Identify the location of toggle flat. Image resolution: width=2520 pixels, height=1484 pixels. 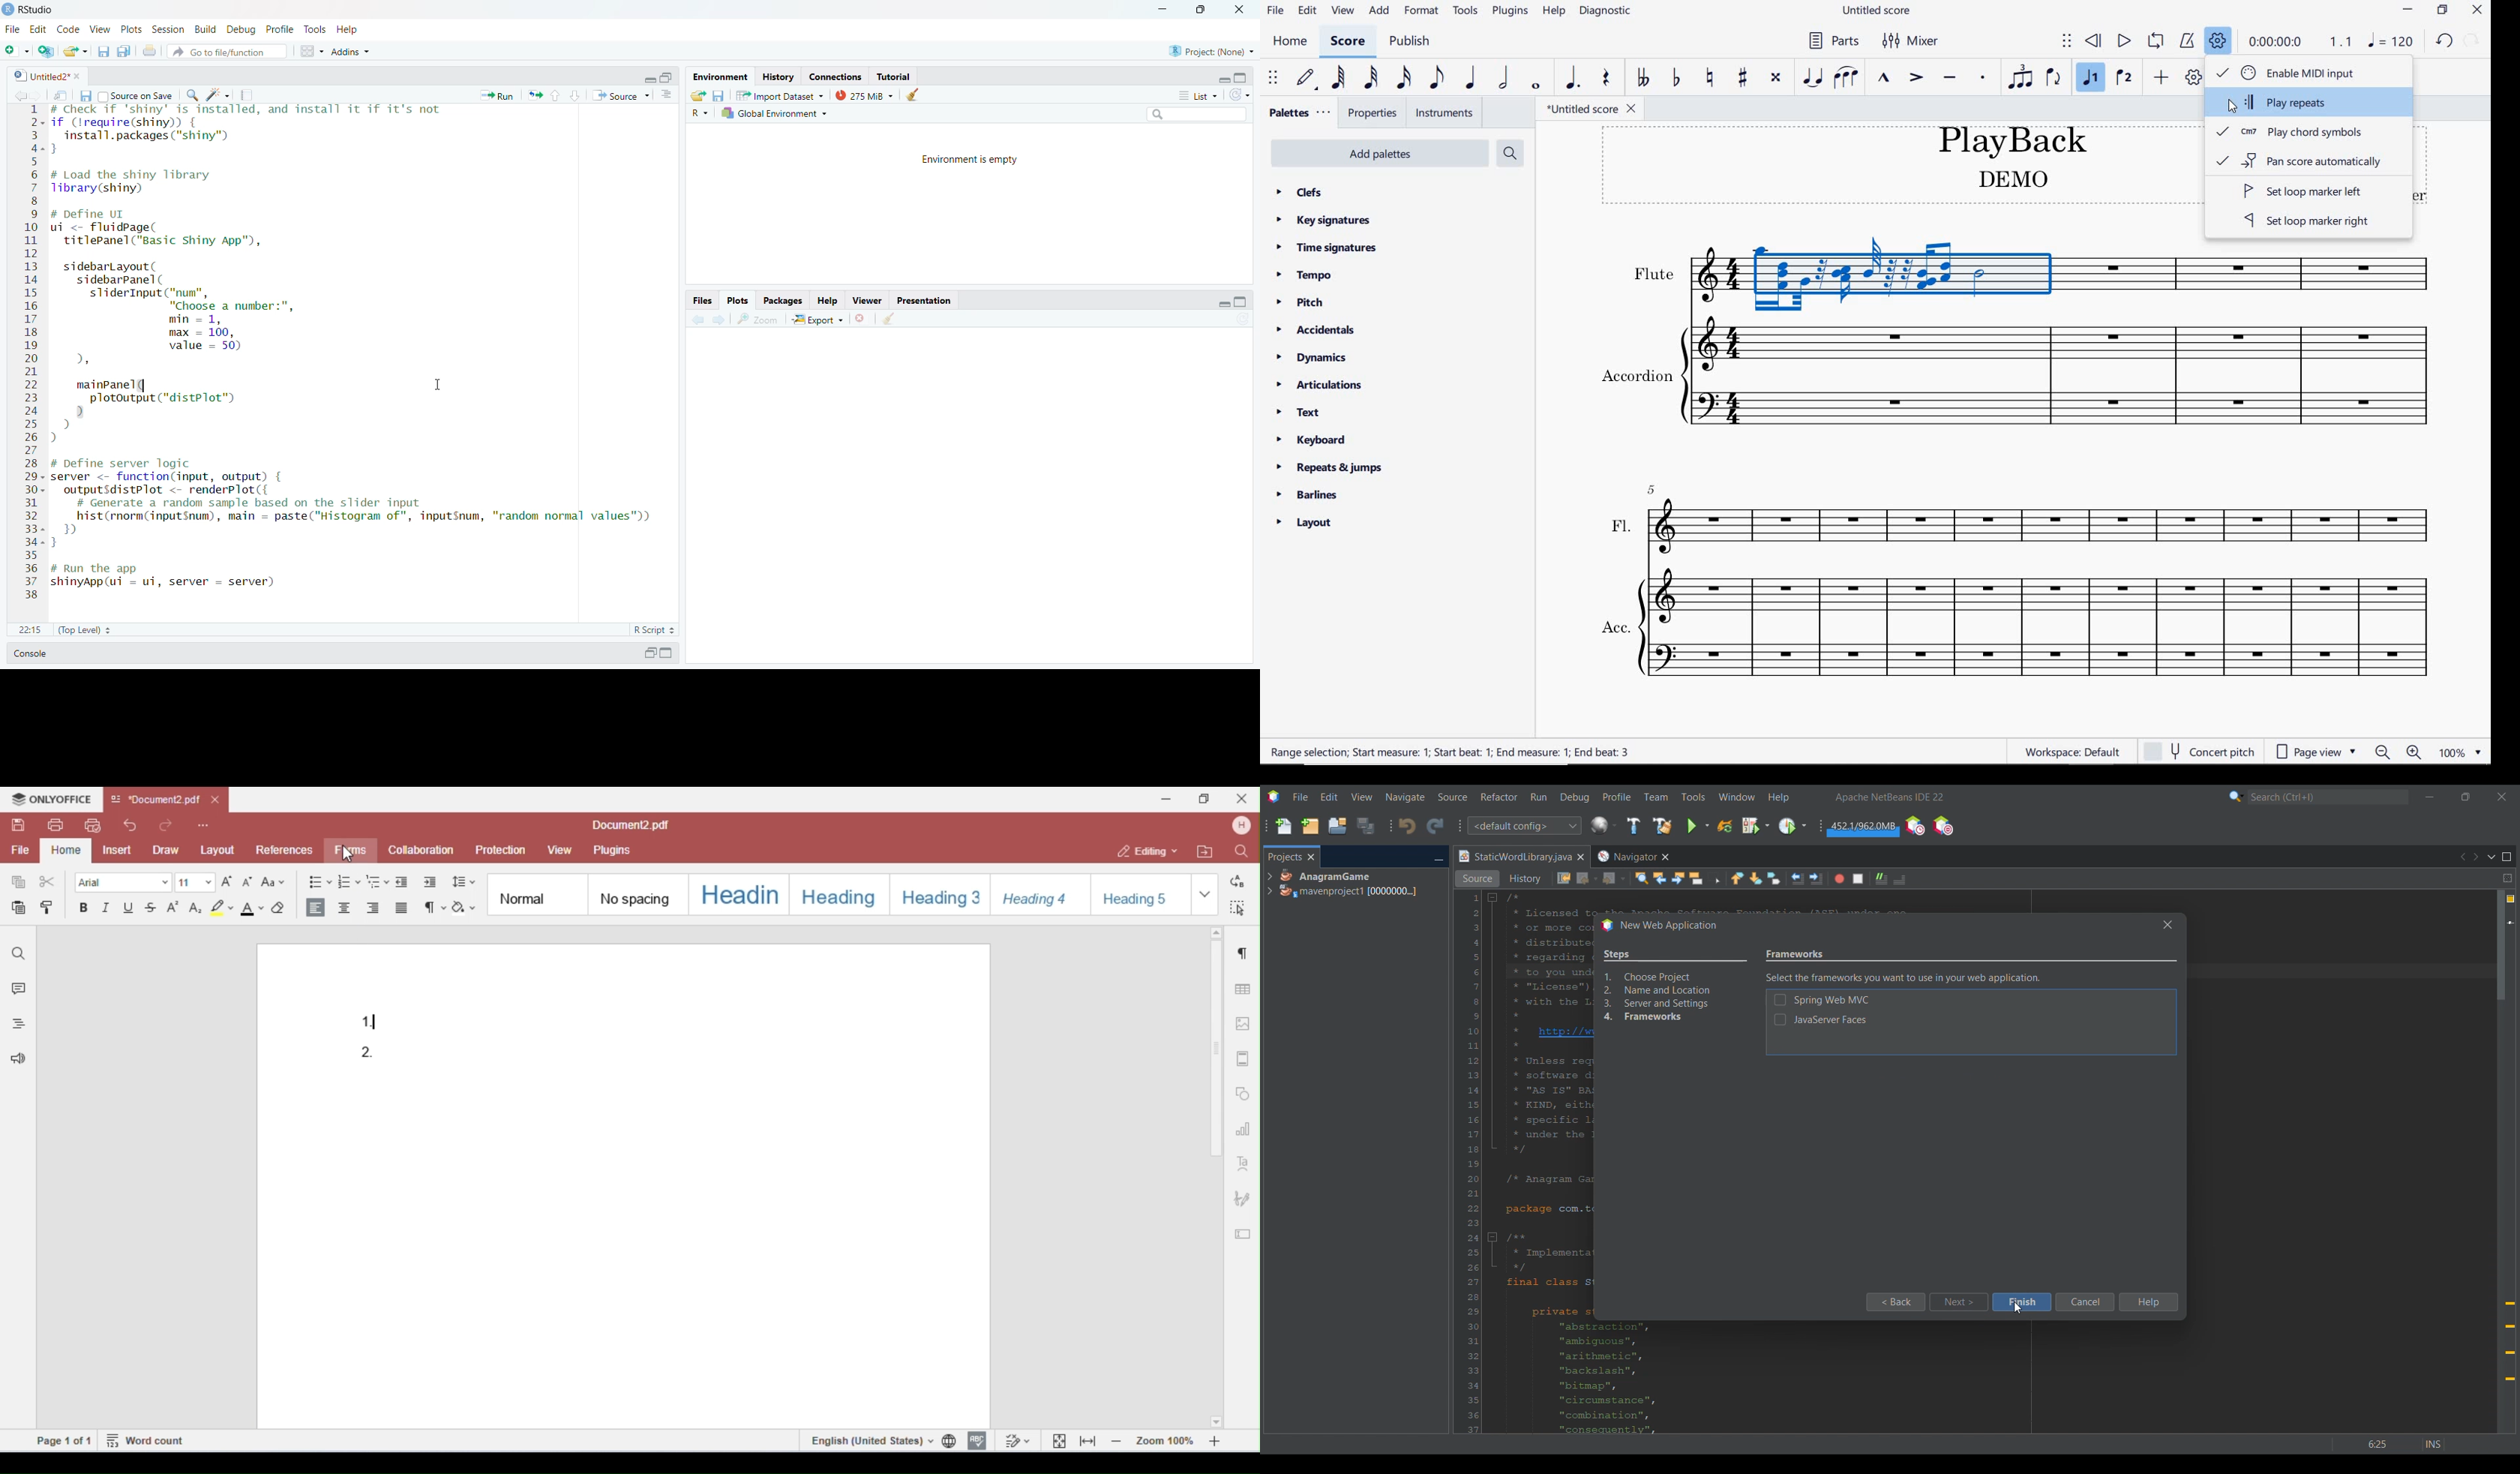
(1675, 78).